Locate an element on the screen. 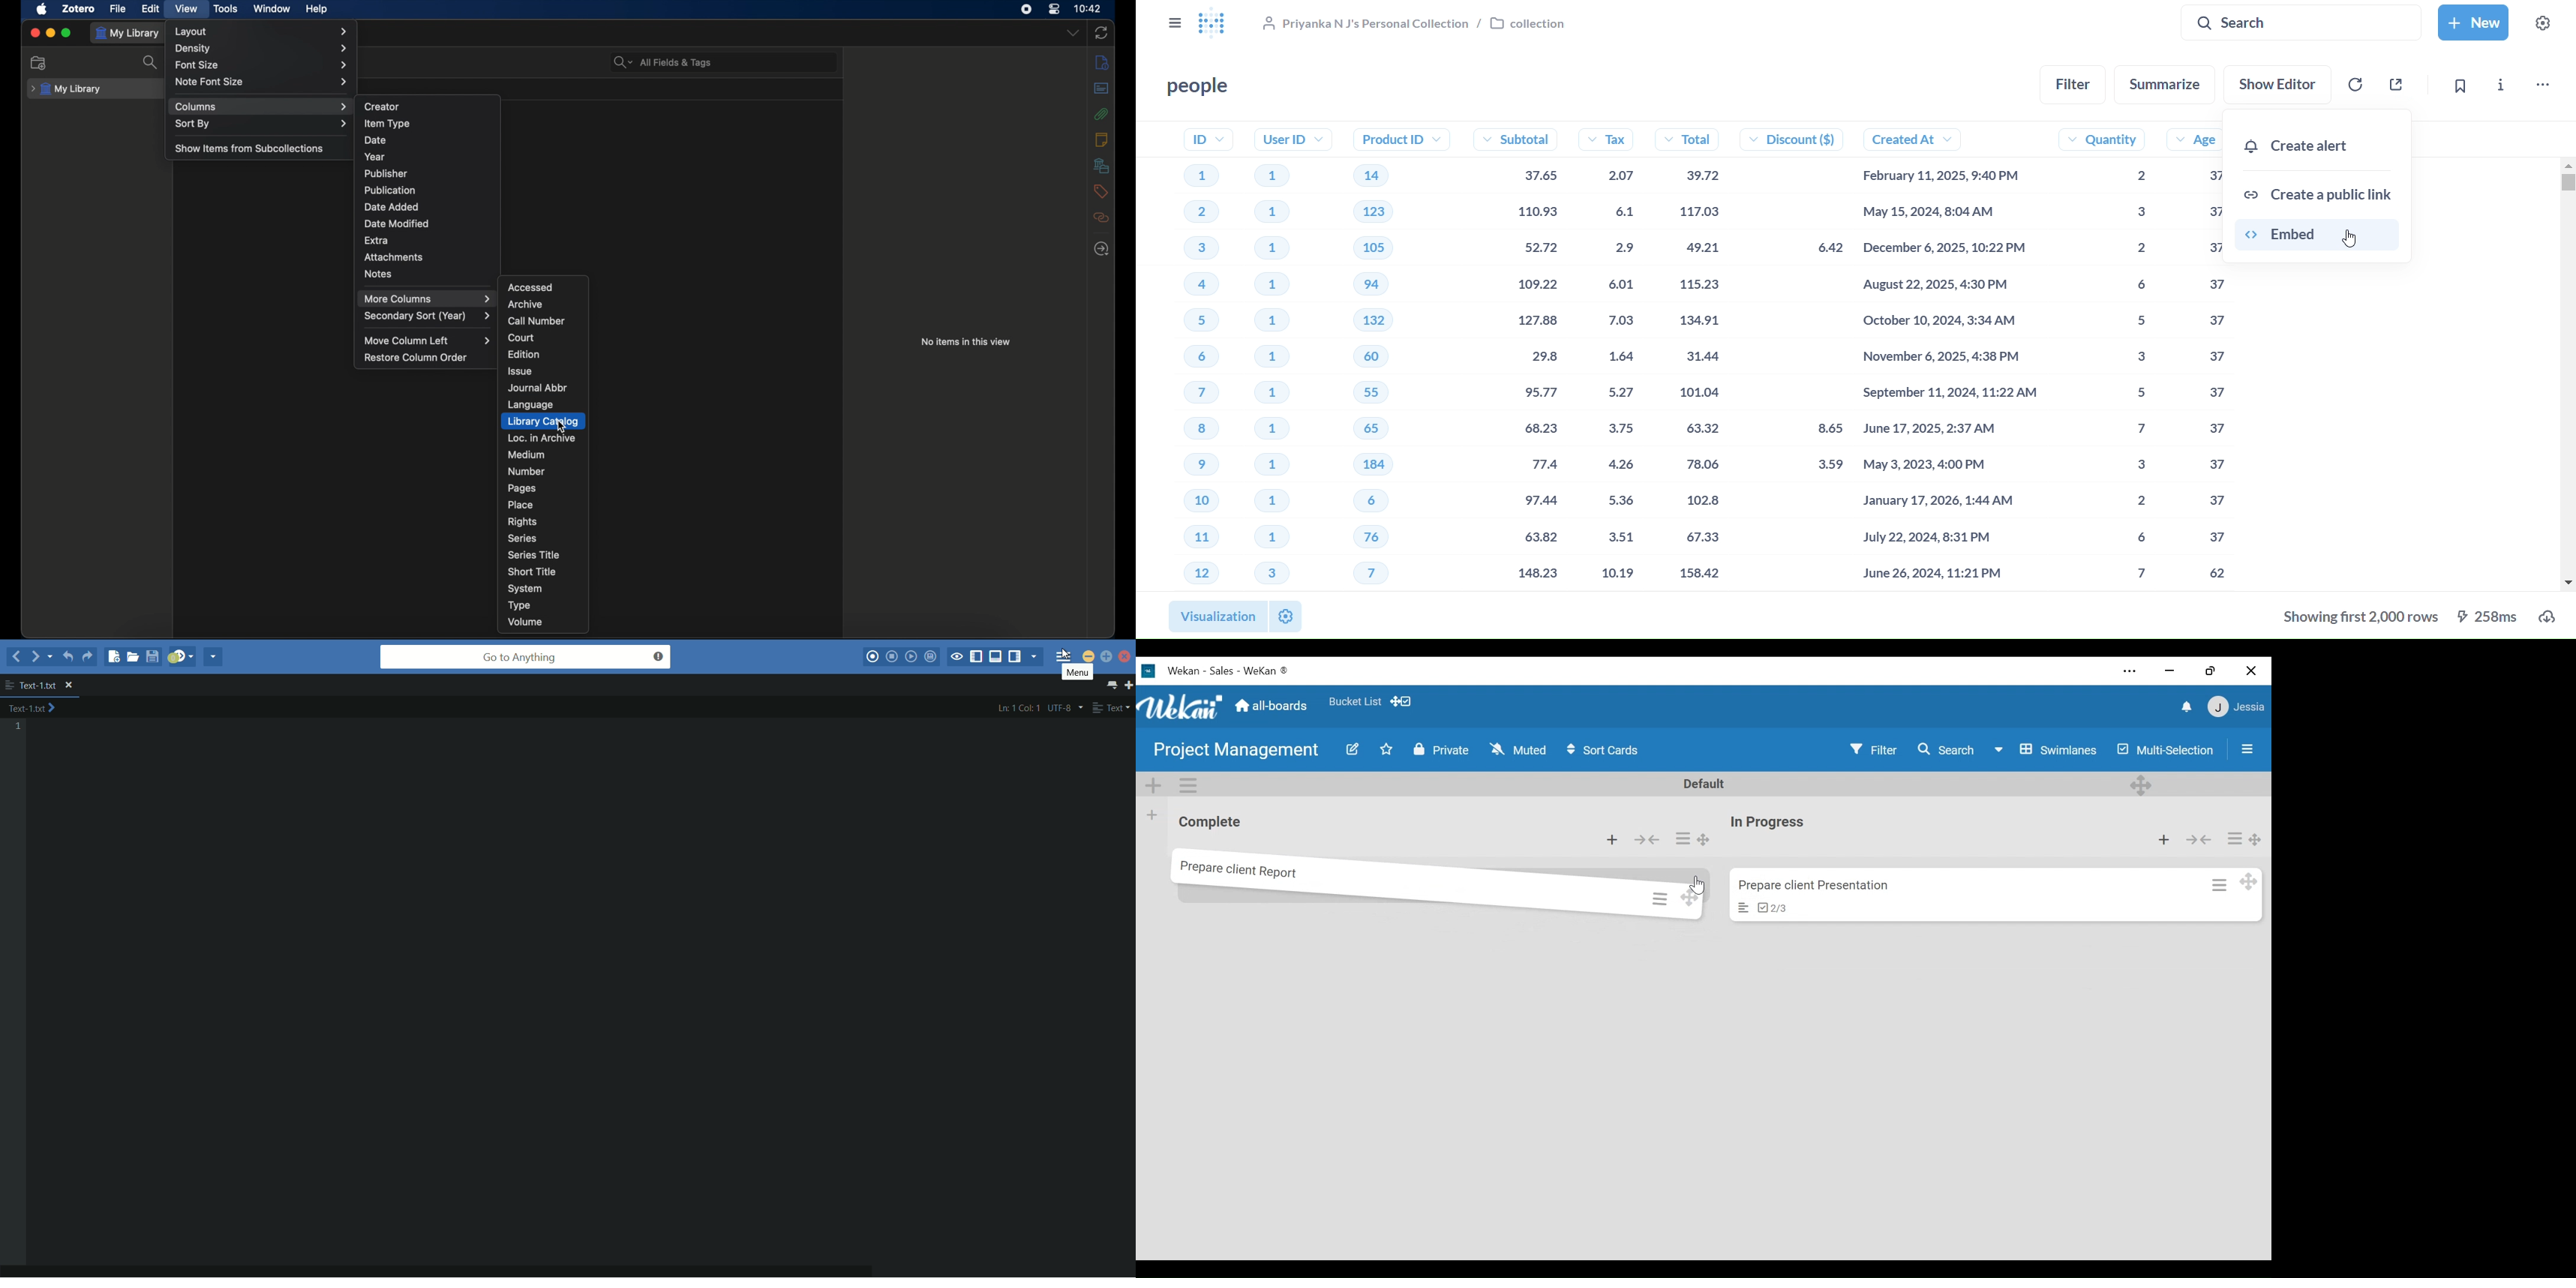 The height and width of the screenshot is (1288, 2576). card description is located at coordinates (1738, 910).